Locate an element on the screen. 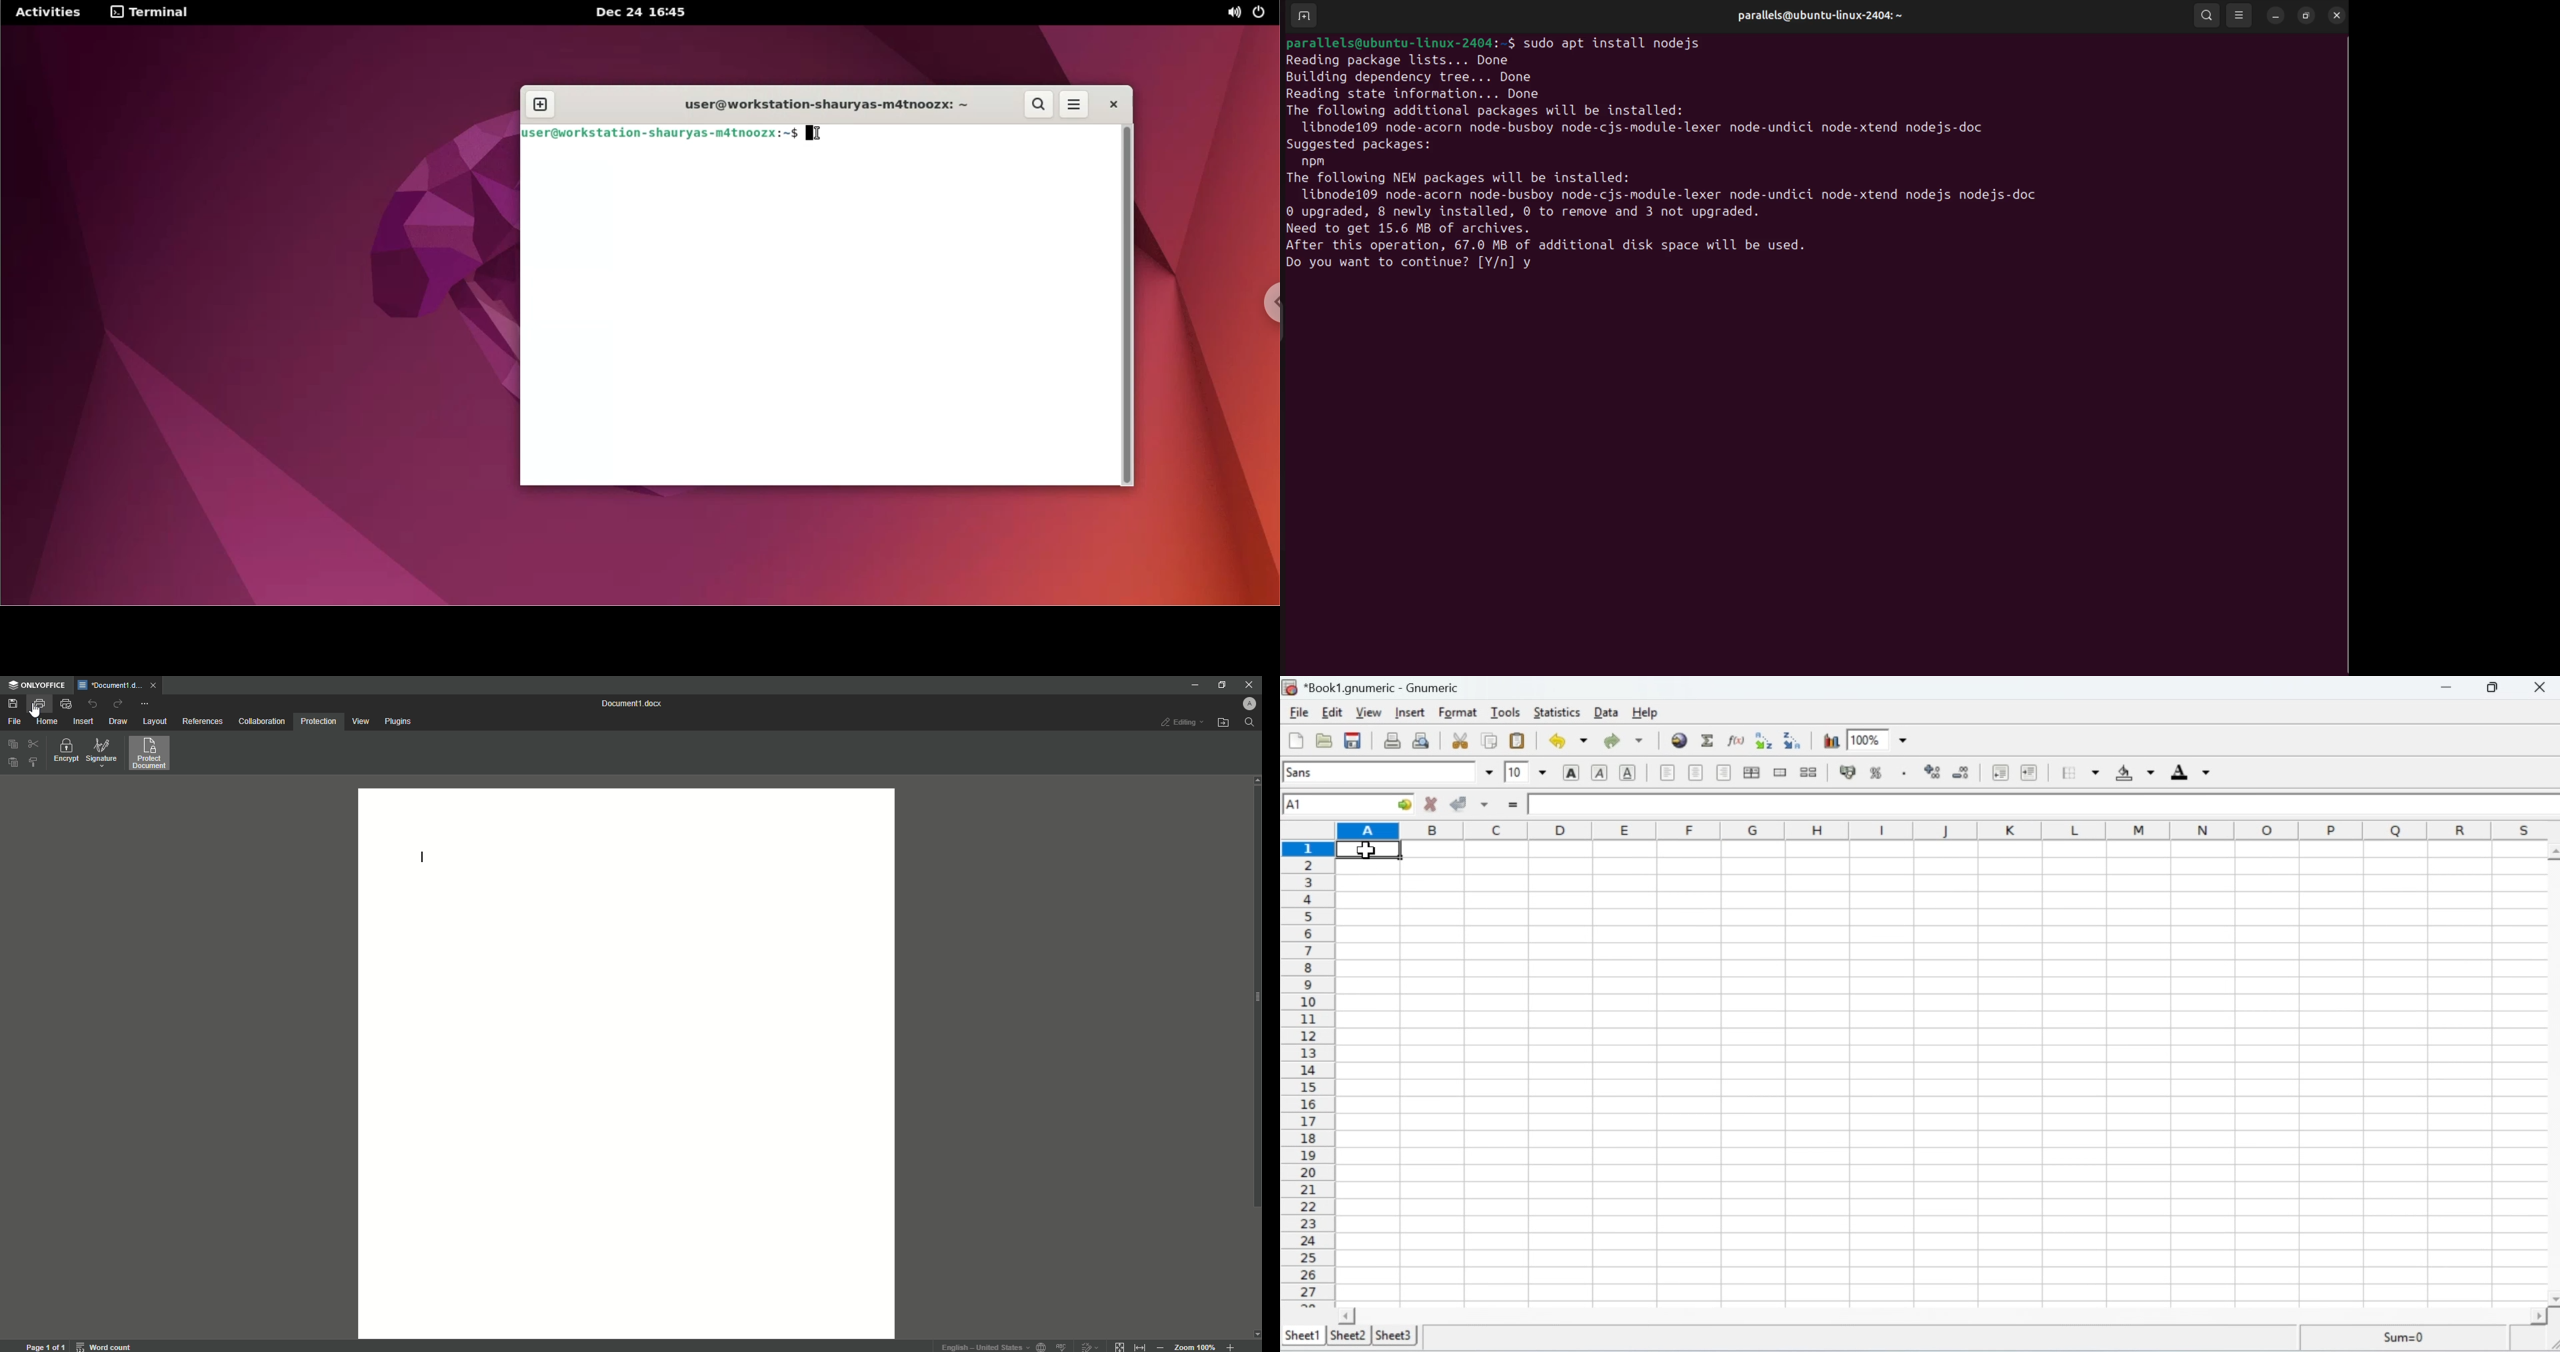  Choose  styles is located at coordinates (34, 765).